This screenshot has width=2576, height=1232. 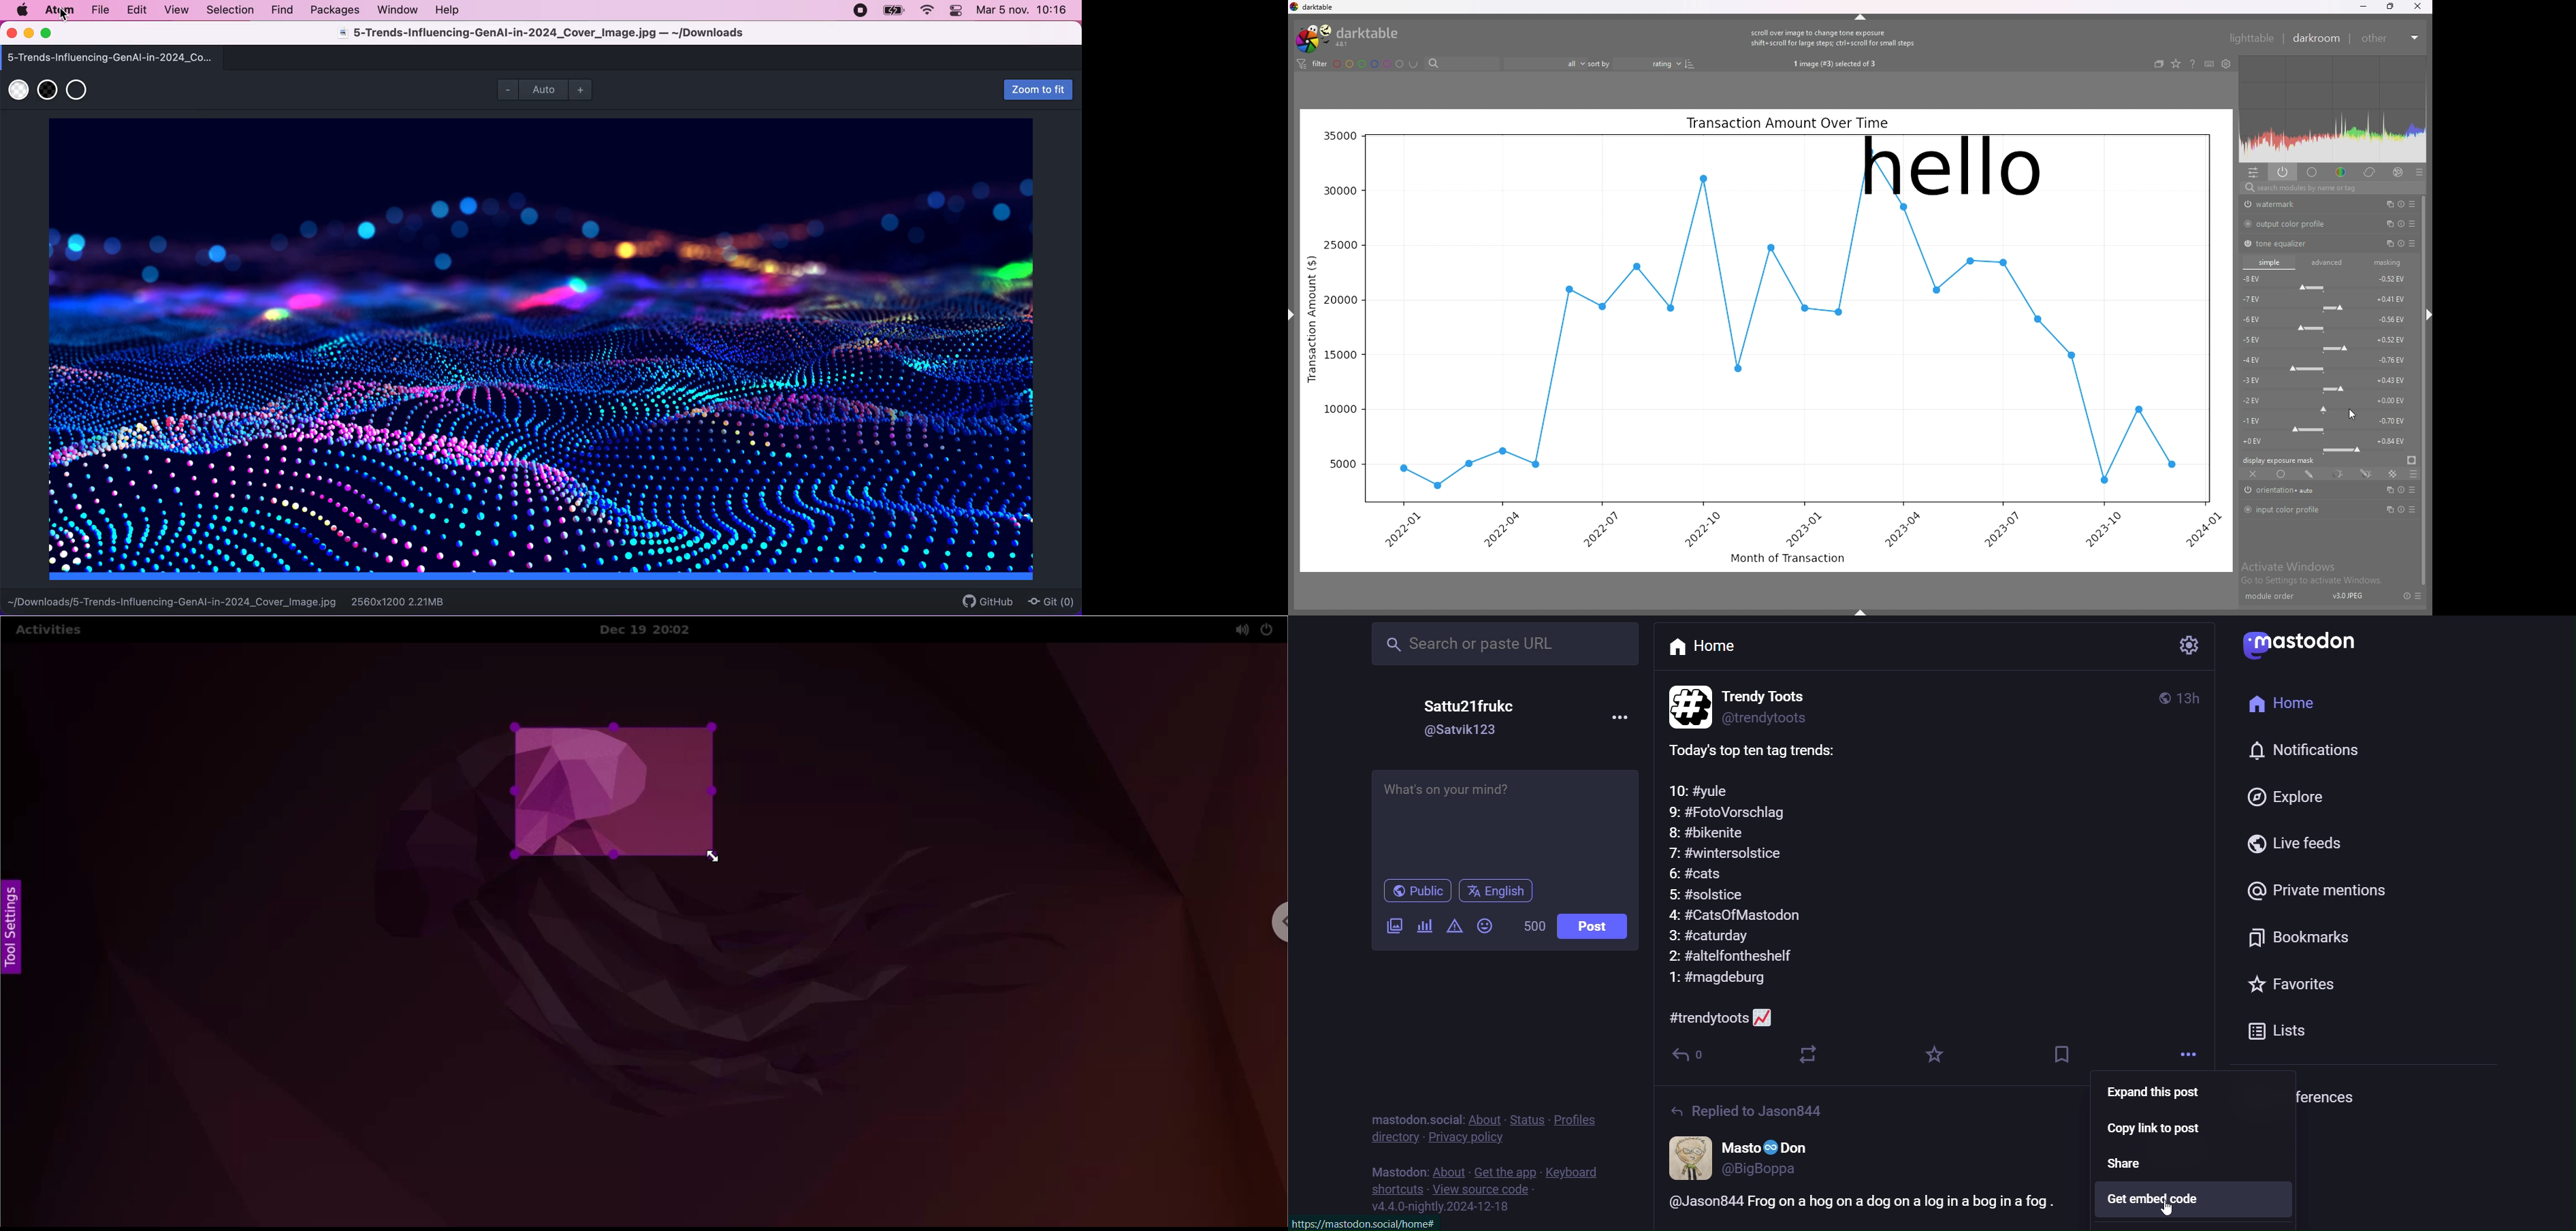 What do you see at coordinates (1494, 1189) in the screenshot?
I see `view source code` at bounding box center [1494, 1189].